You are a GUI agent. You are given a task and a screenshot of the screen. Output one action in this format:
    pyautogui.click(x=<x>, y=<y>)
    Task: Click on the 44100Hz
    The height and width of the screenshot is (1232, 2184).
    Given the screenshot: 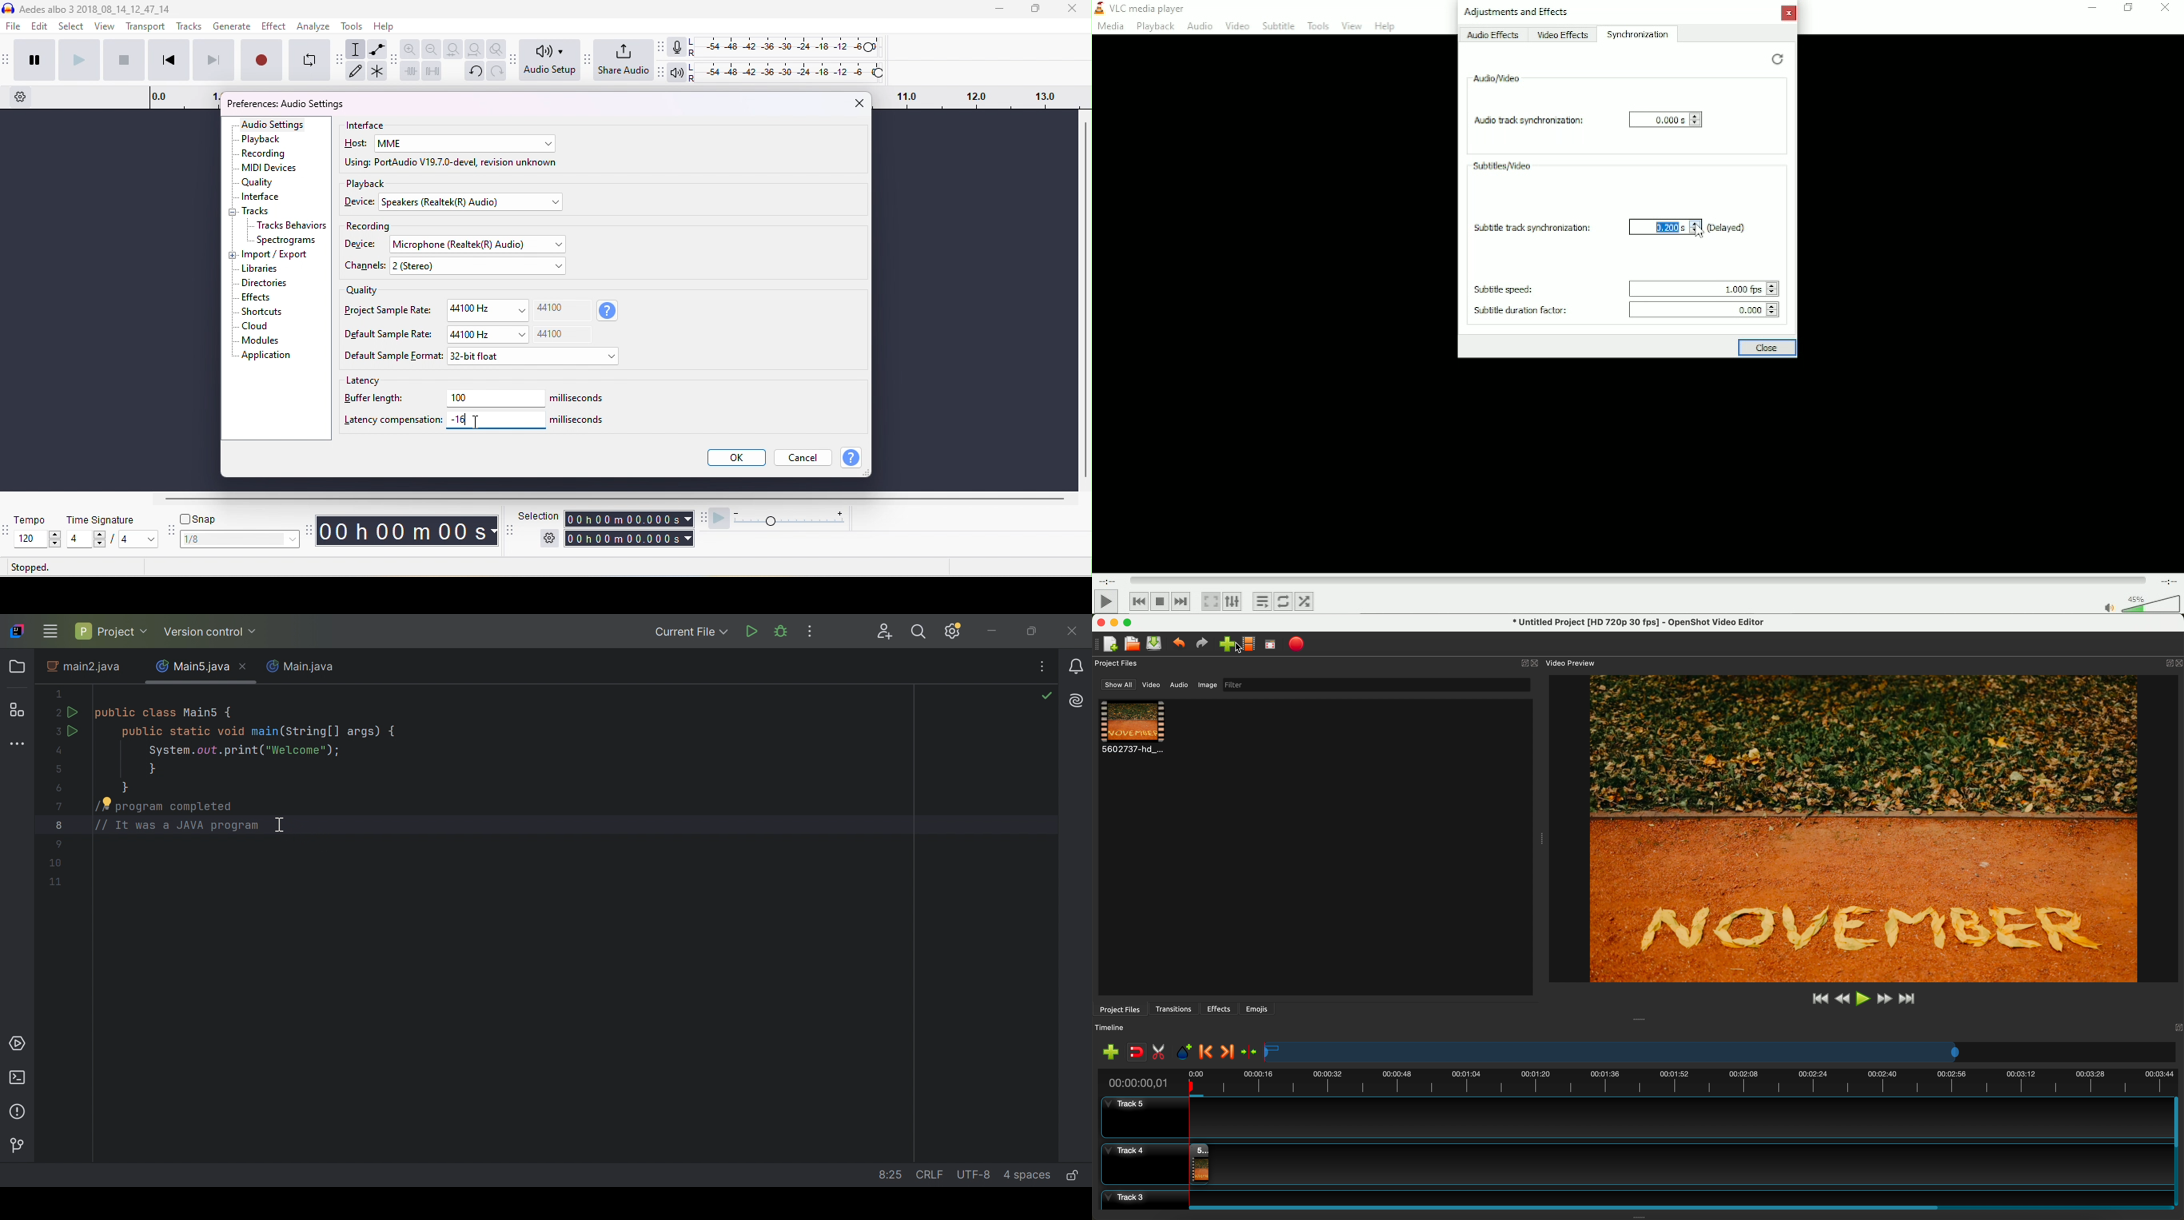 What is the action you would take?
    pyautogui.click(x=486, y=310)
    